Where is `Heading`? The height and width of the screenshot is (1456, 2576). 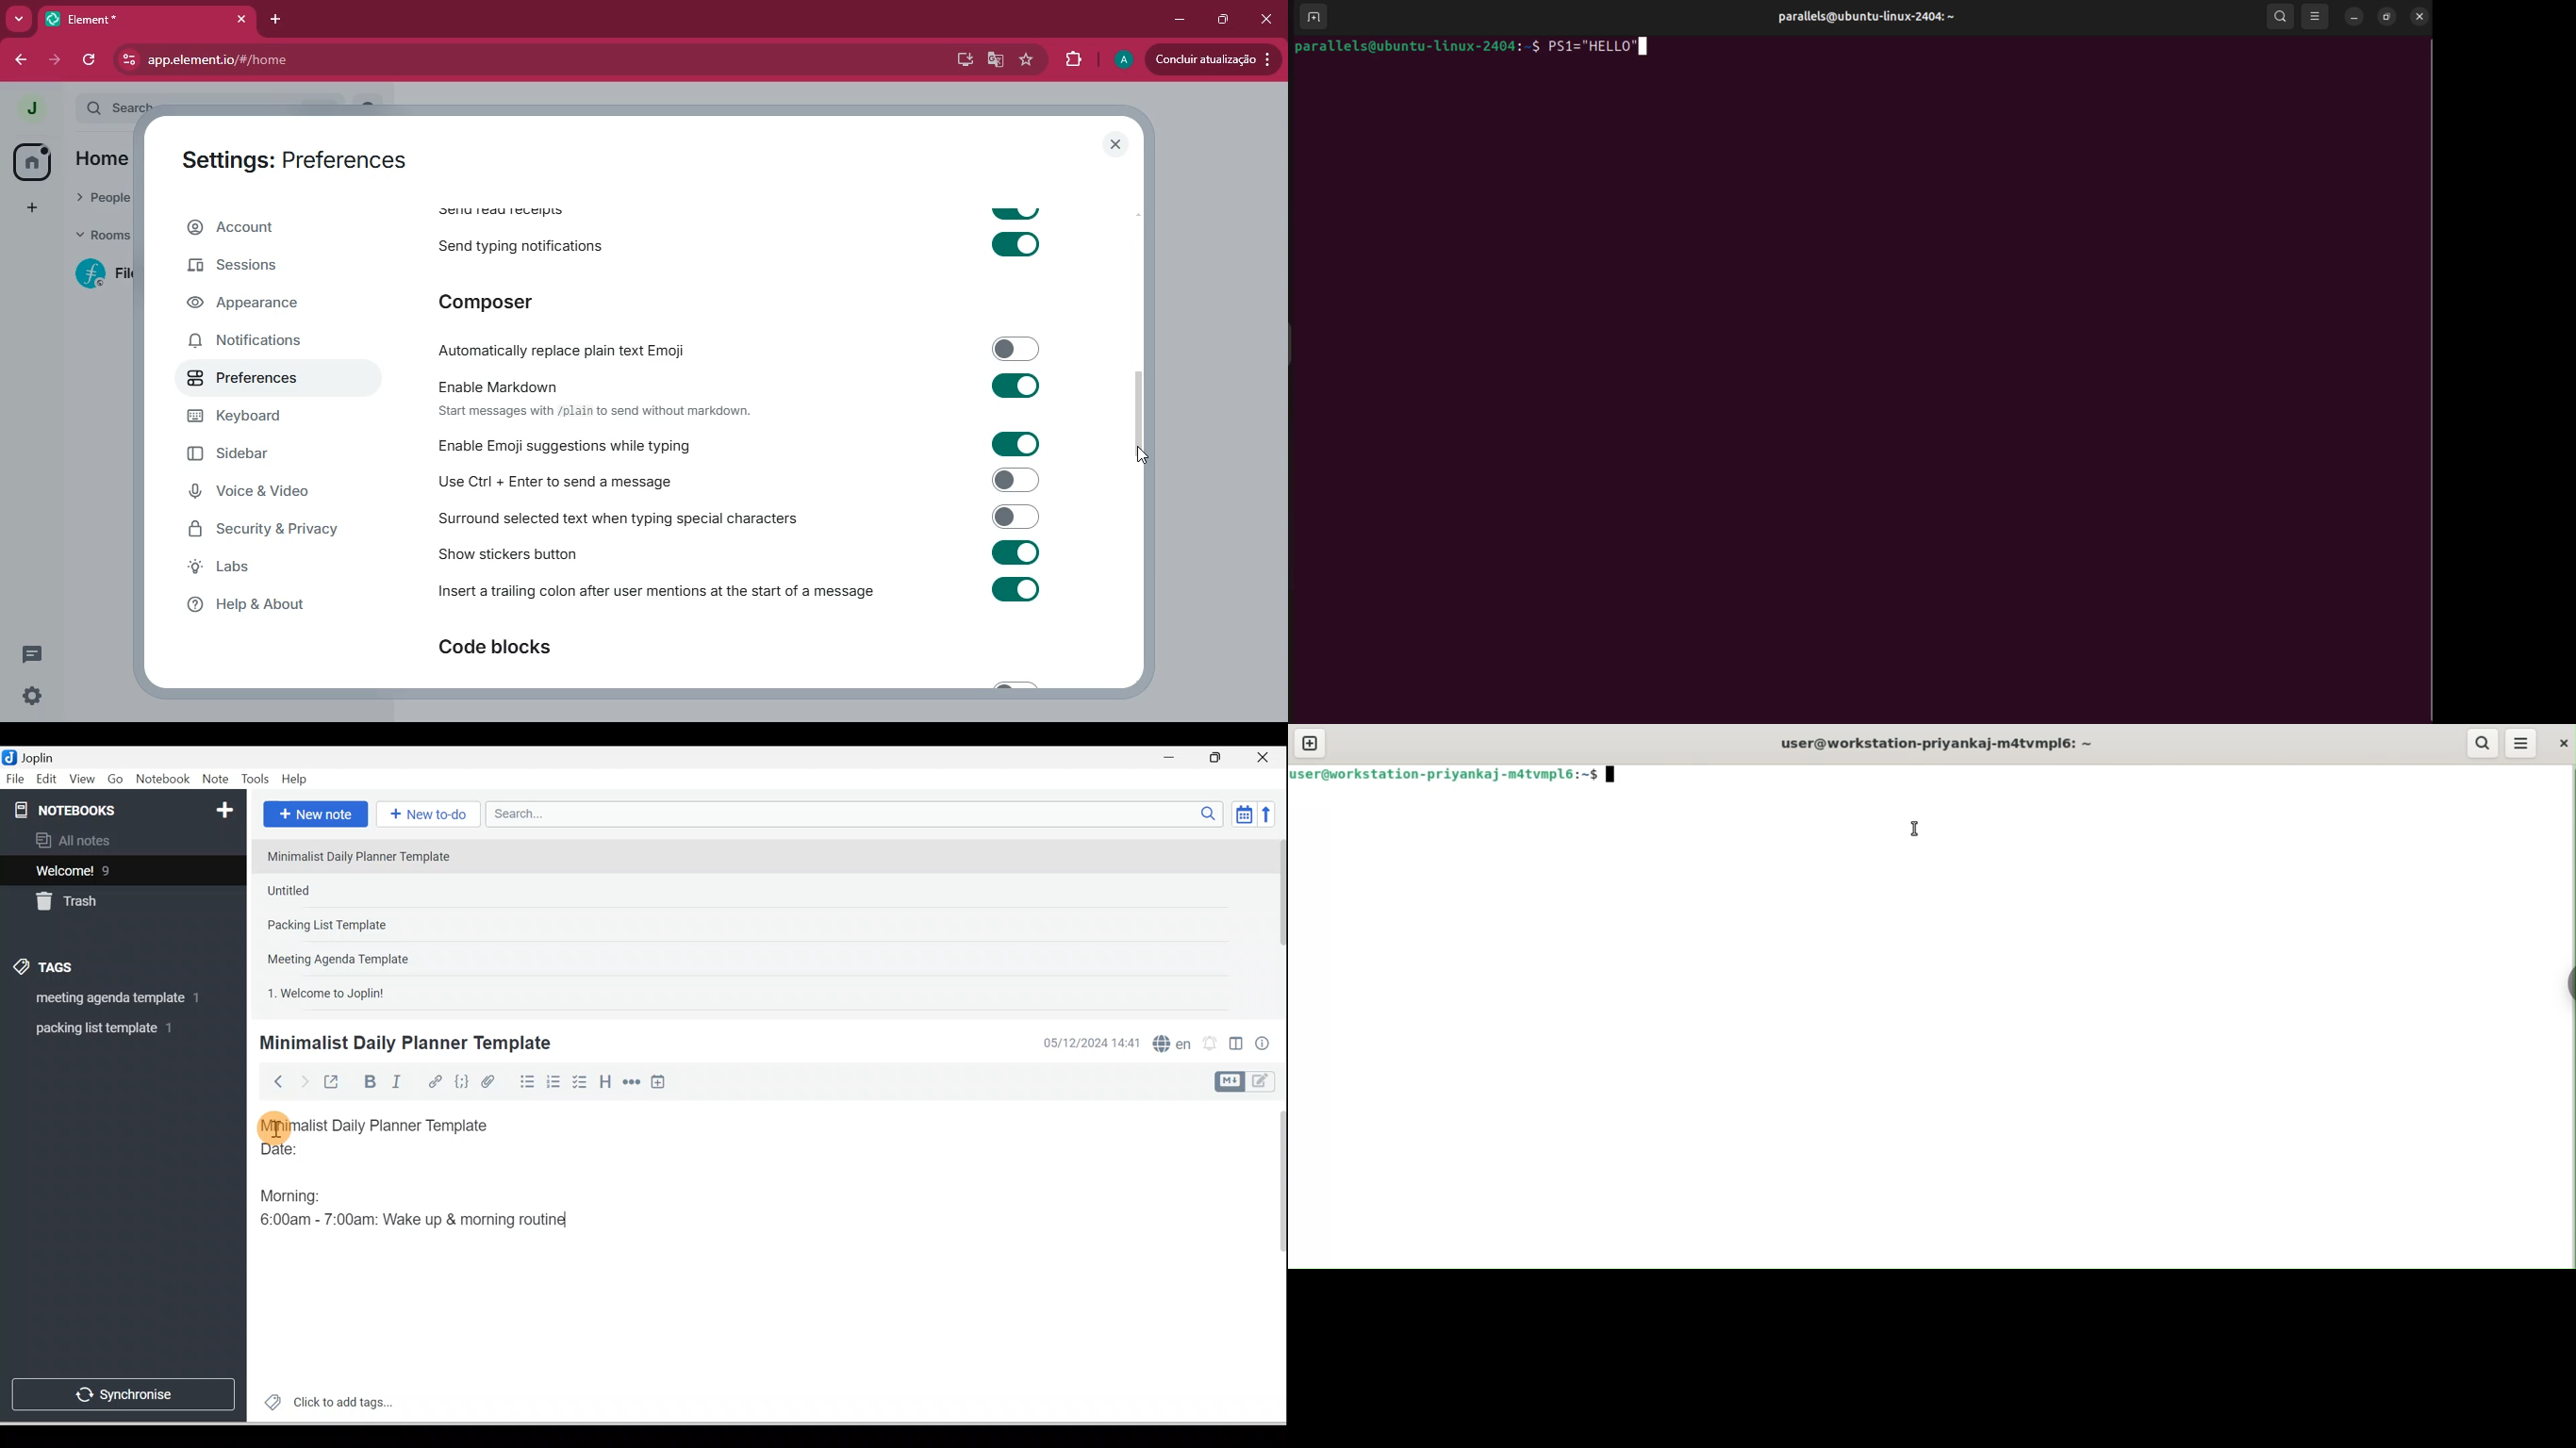 Heading is located at coordinates (605, 1081).